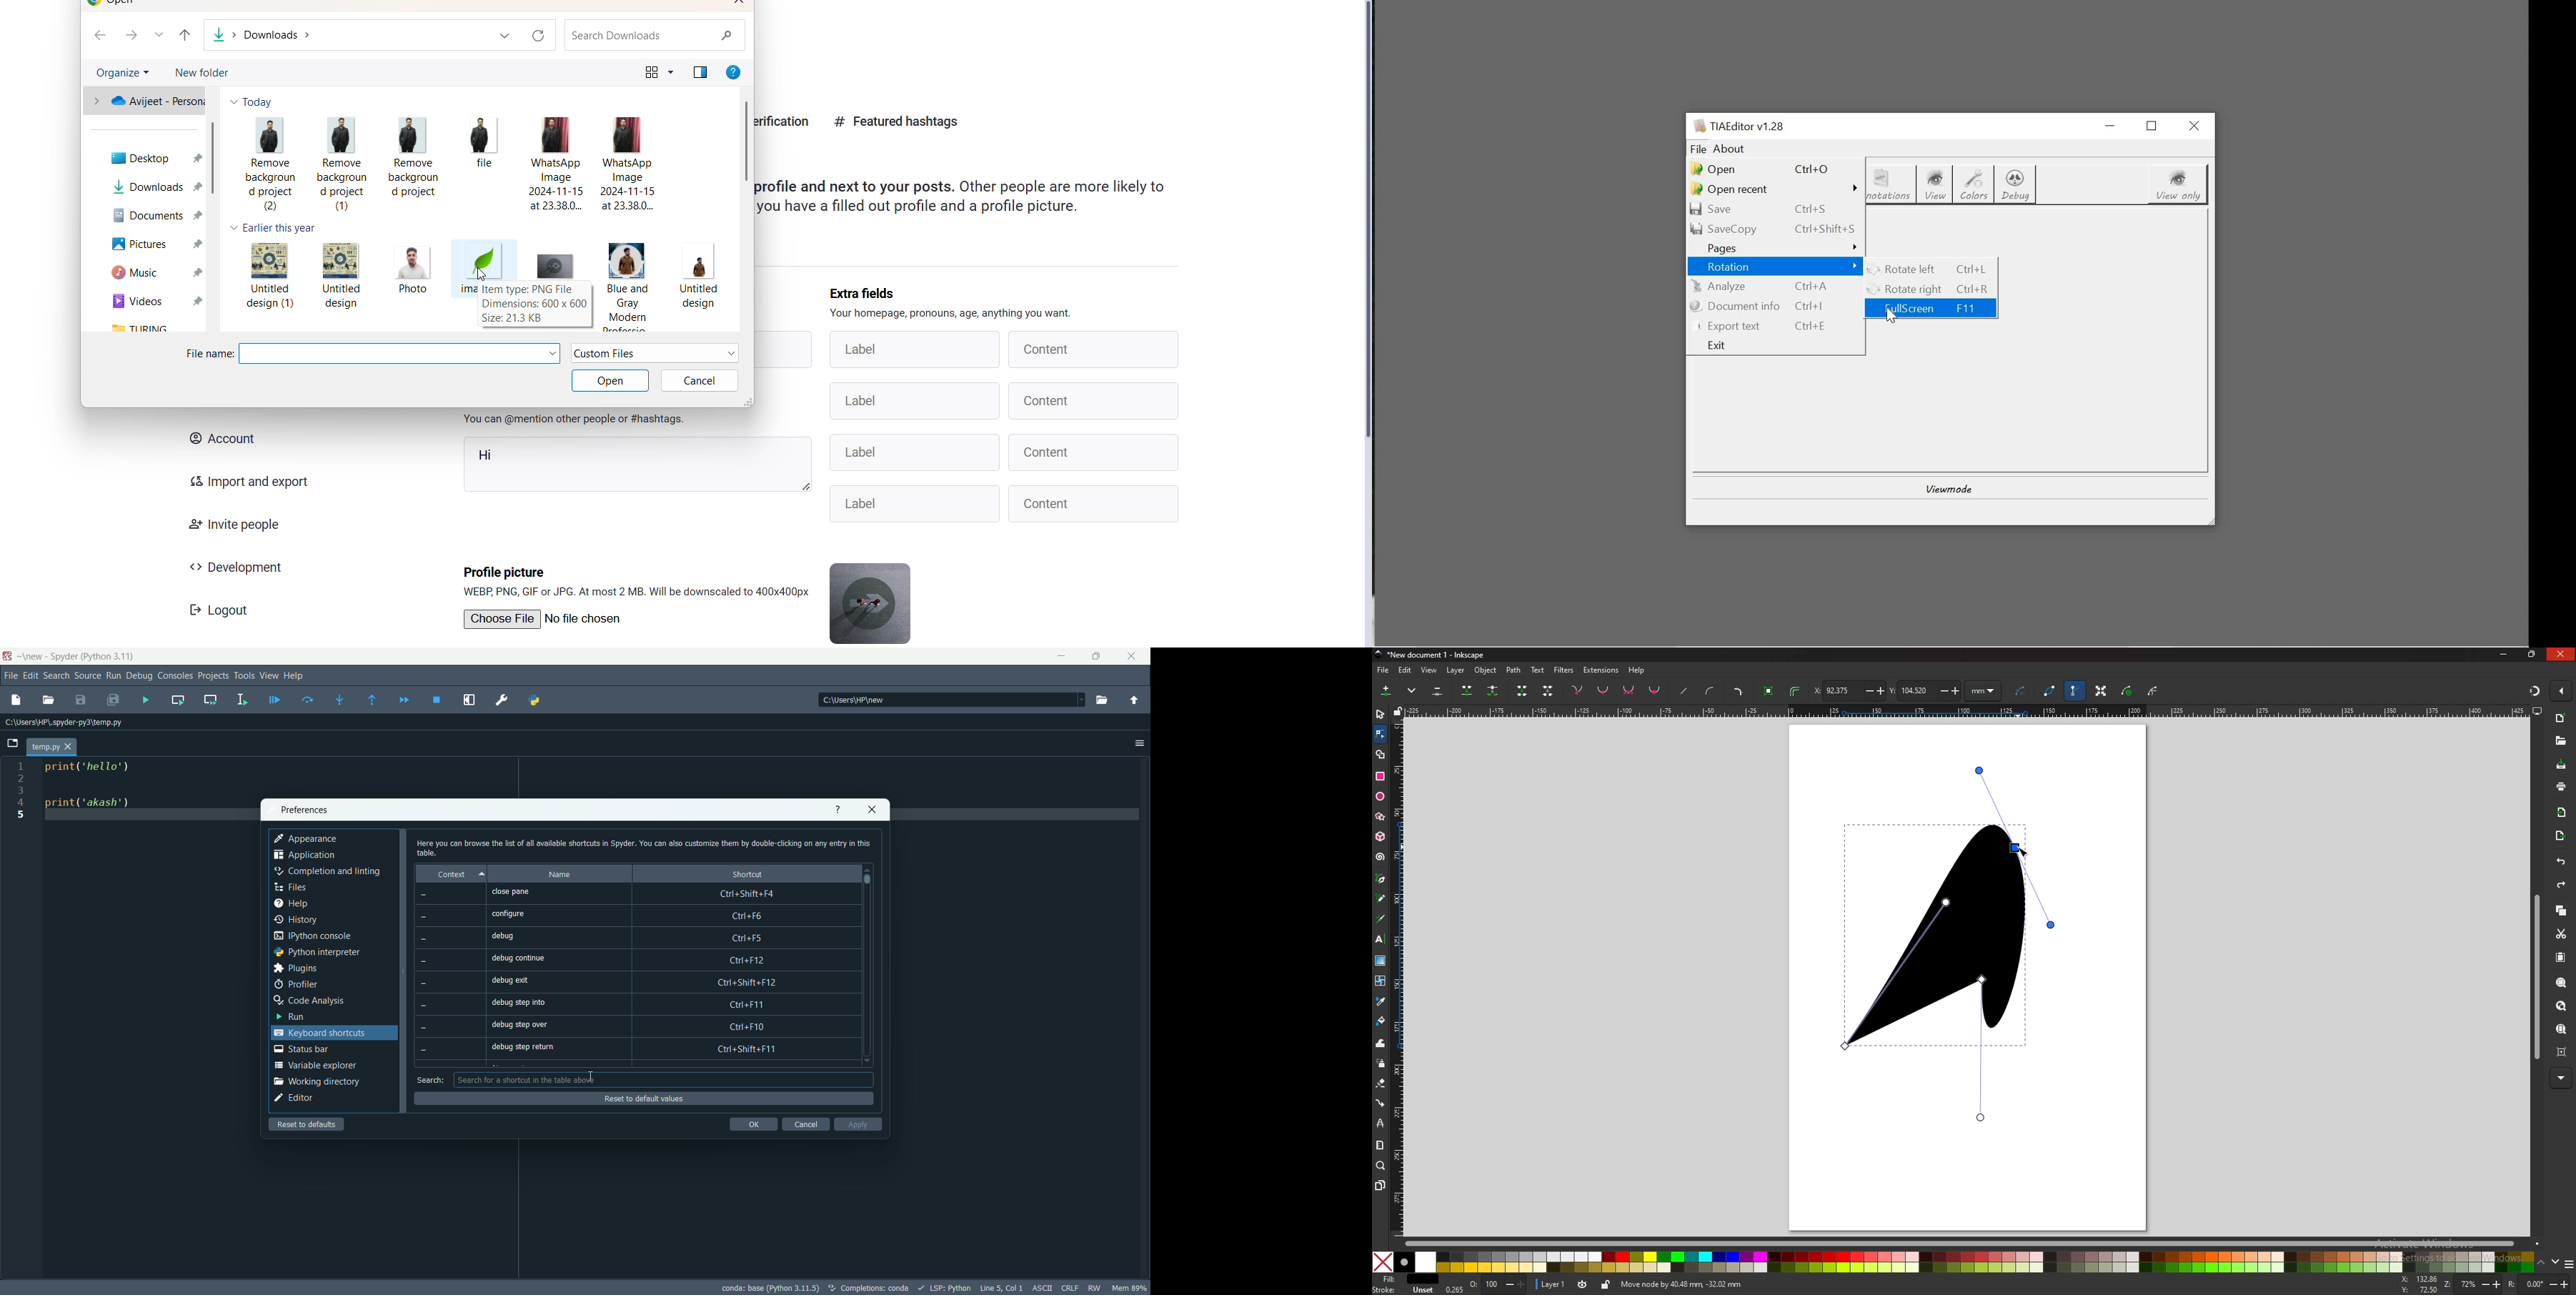 The image size is (2576, 1316). Describe the element at coordinates (215, 159) in the screenshot. I see `scroll bar` at that location.